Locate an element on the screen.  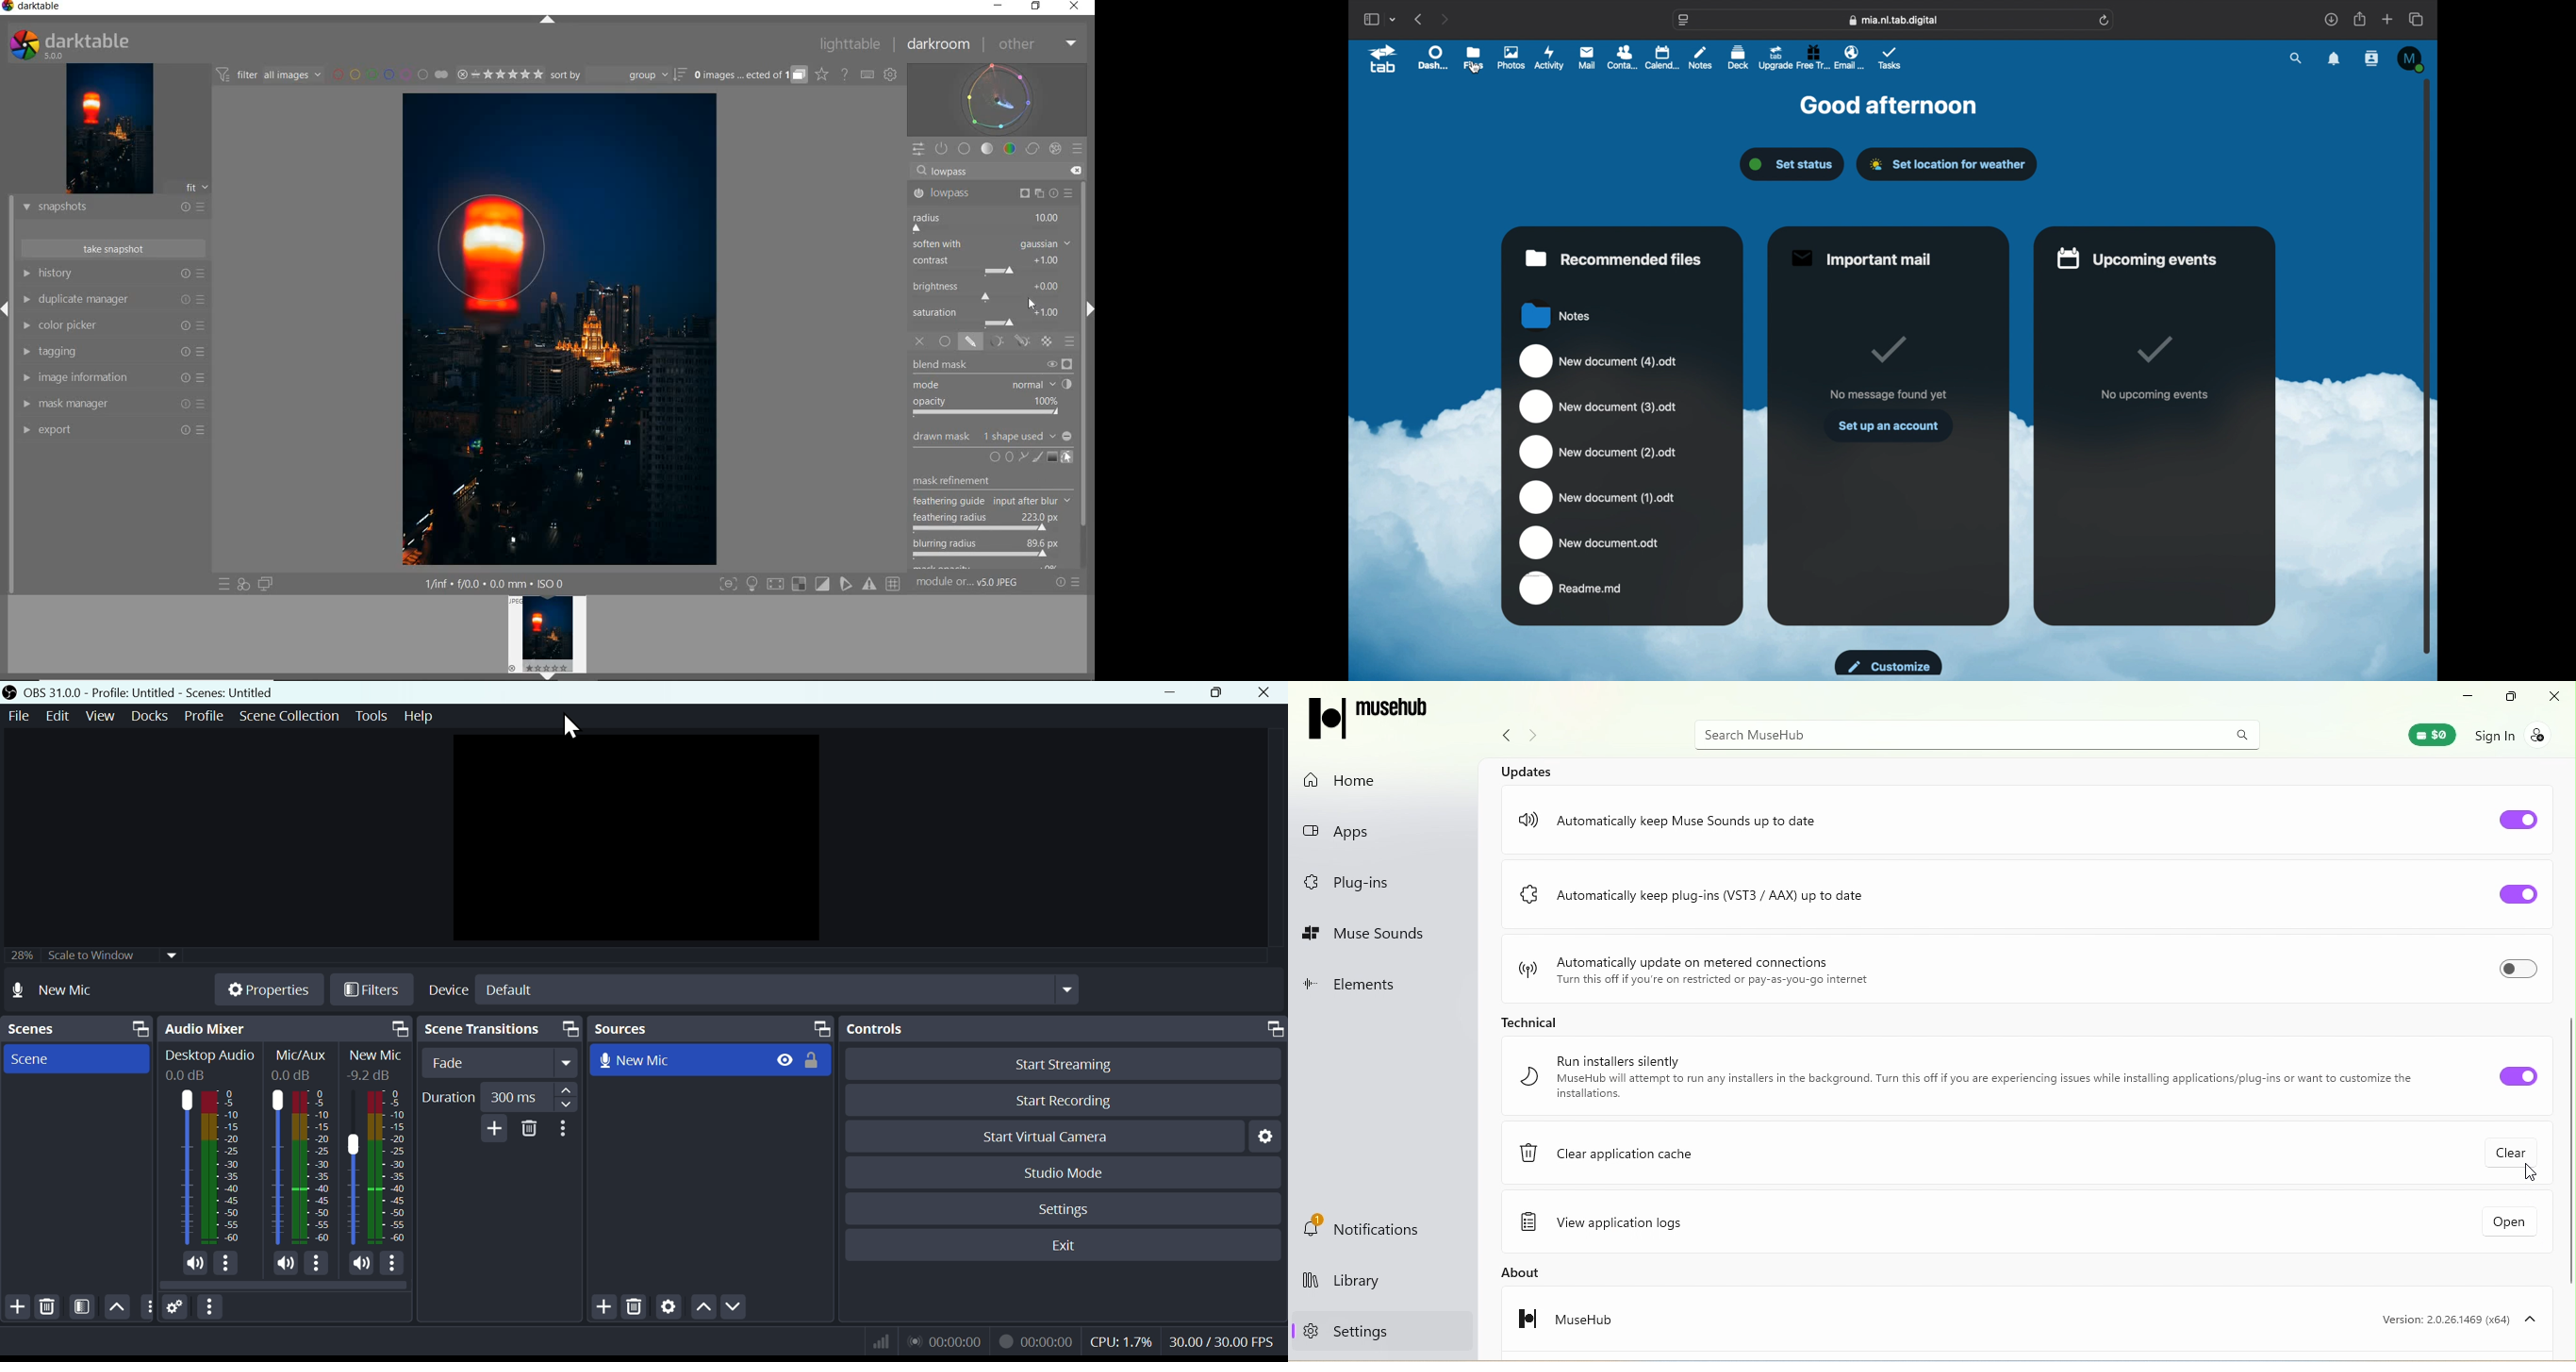
IMAGE PREVIEW is located at coordinates (110, 128).